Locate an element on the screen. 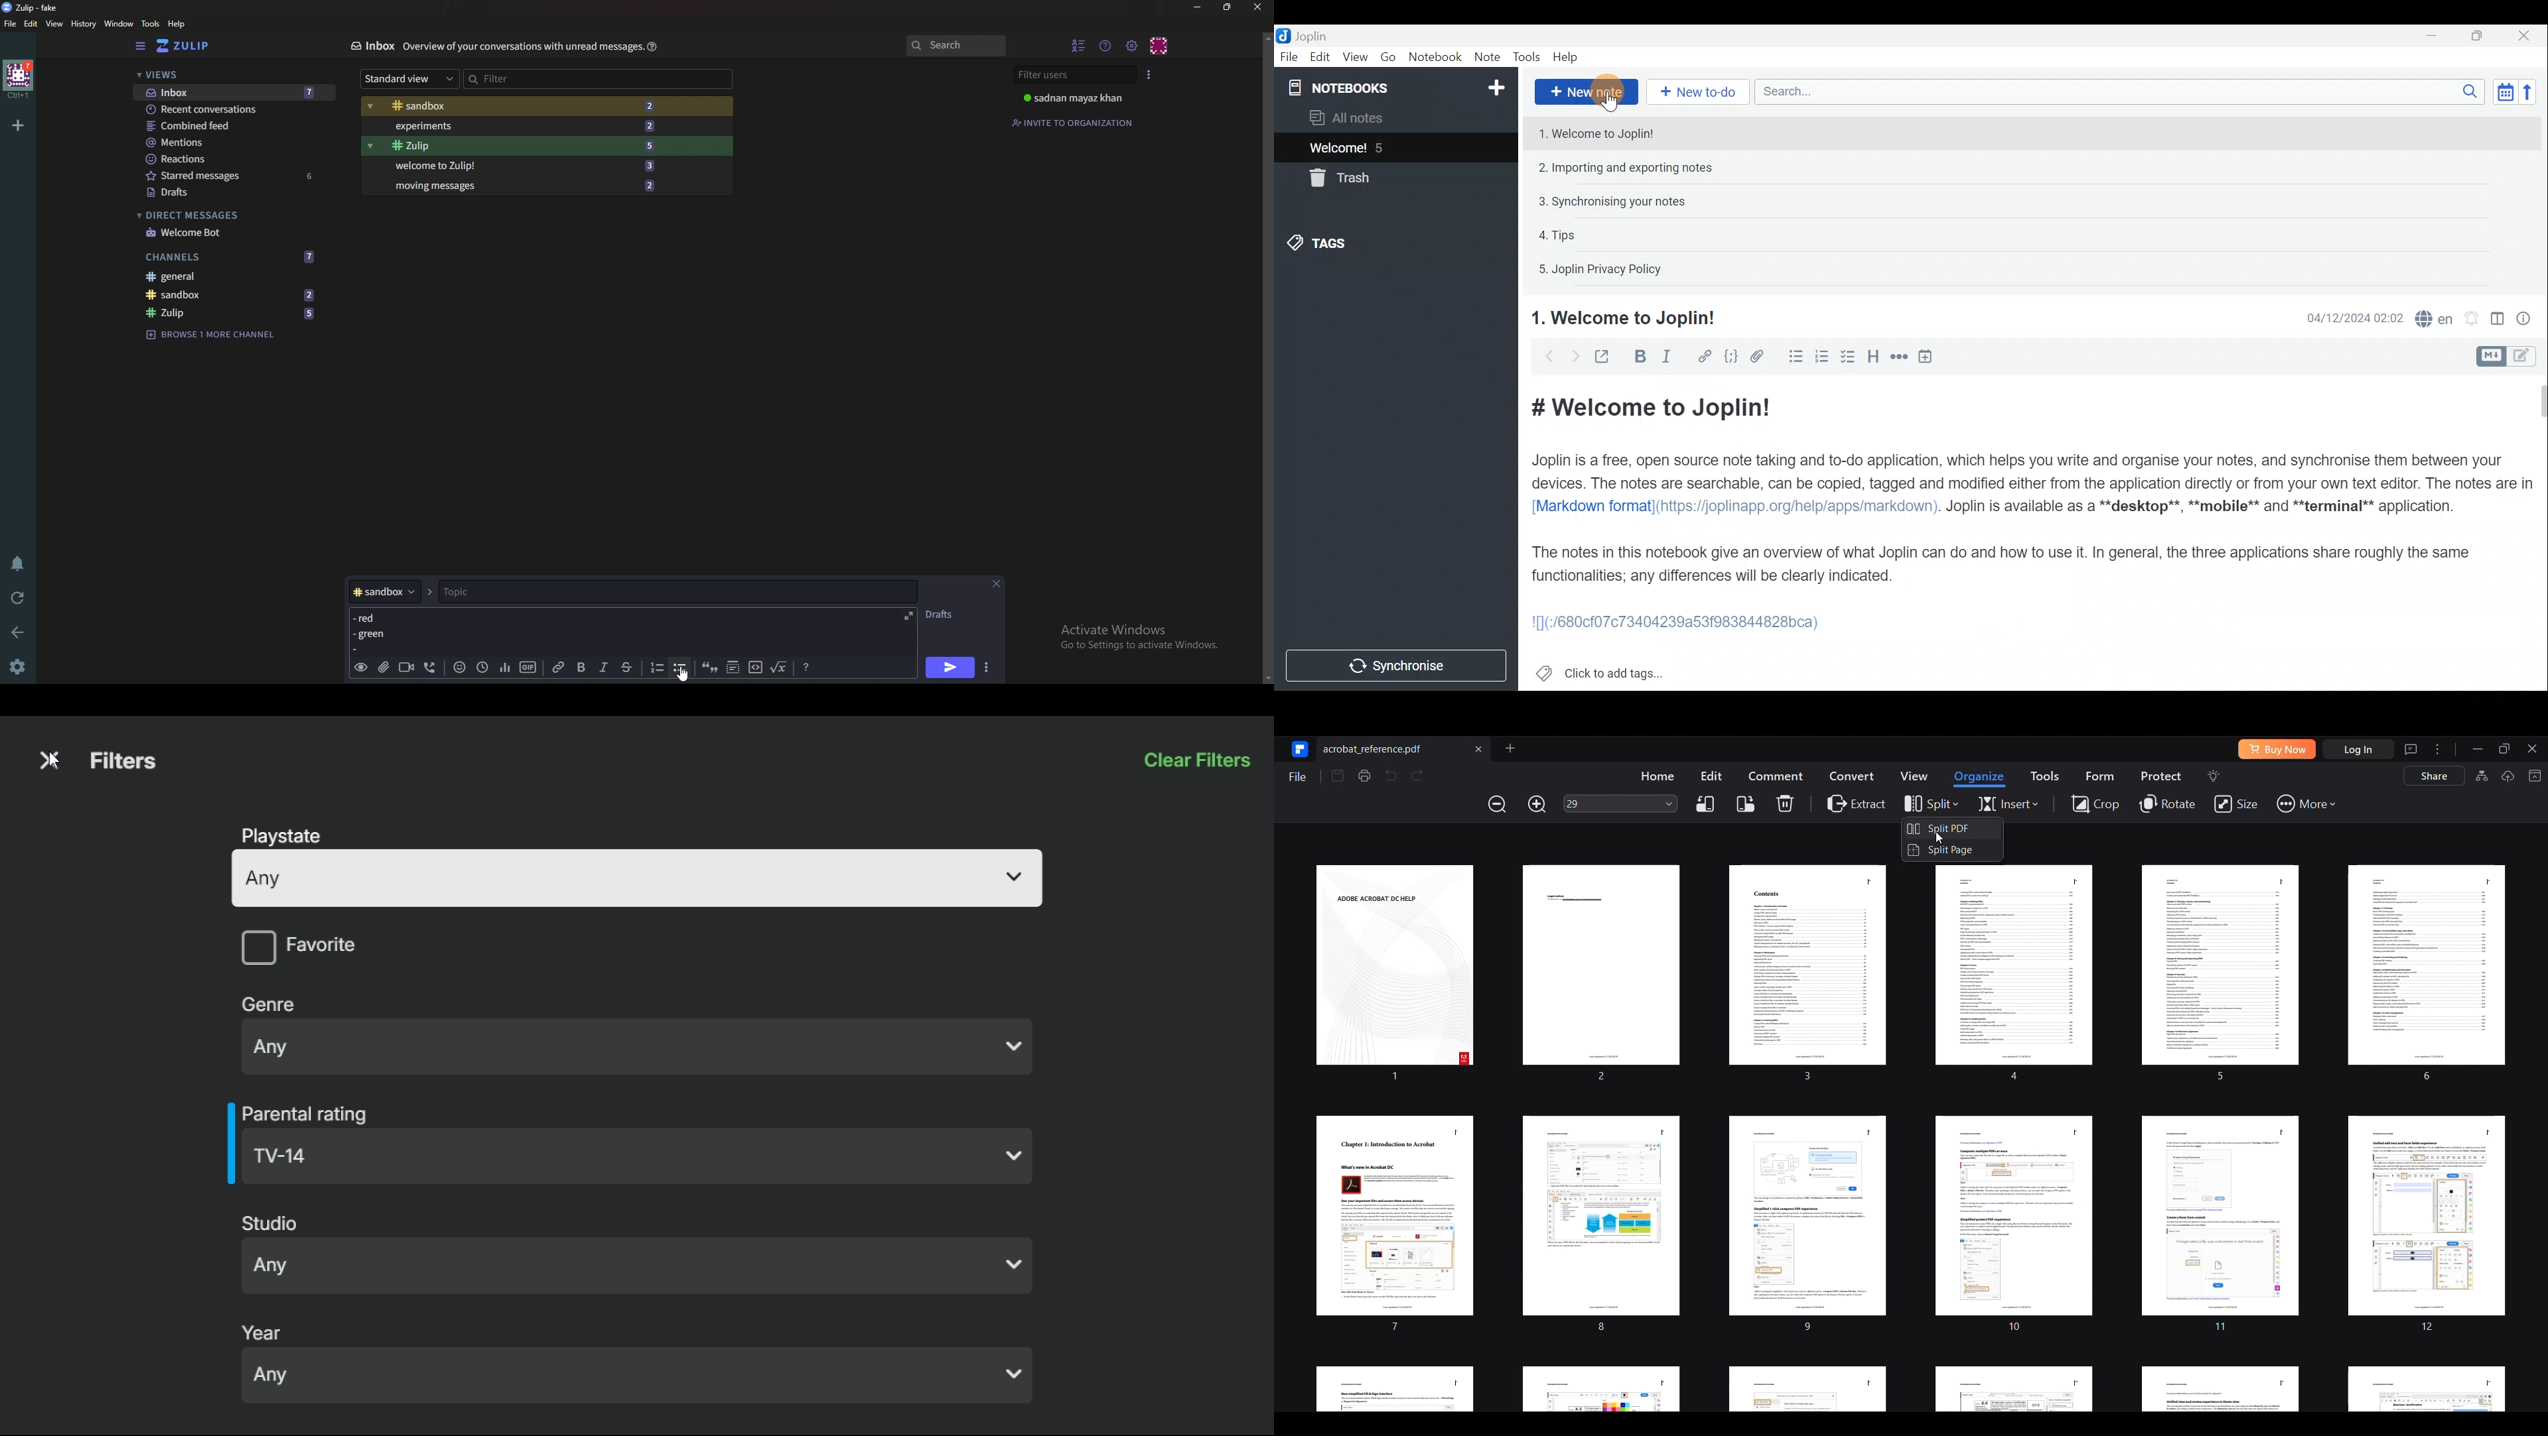 The image size is (2548, 1456). Topic is located at coordinates (668, 593).